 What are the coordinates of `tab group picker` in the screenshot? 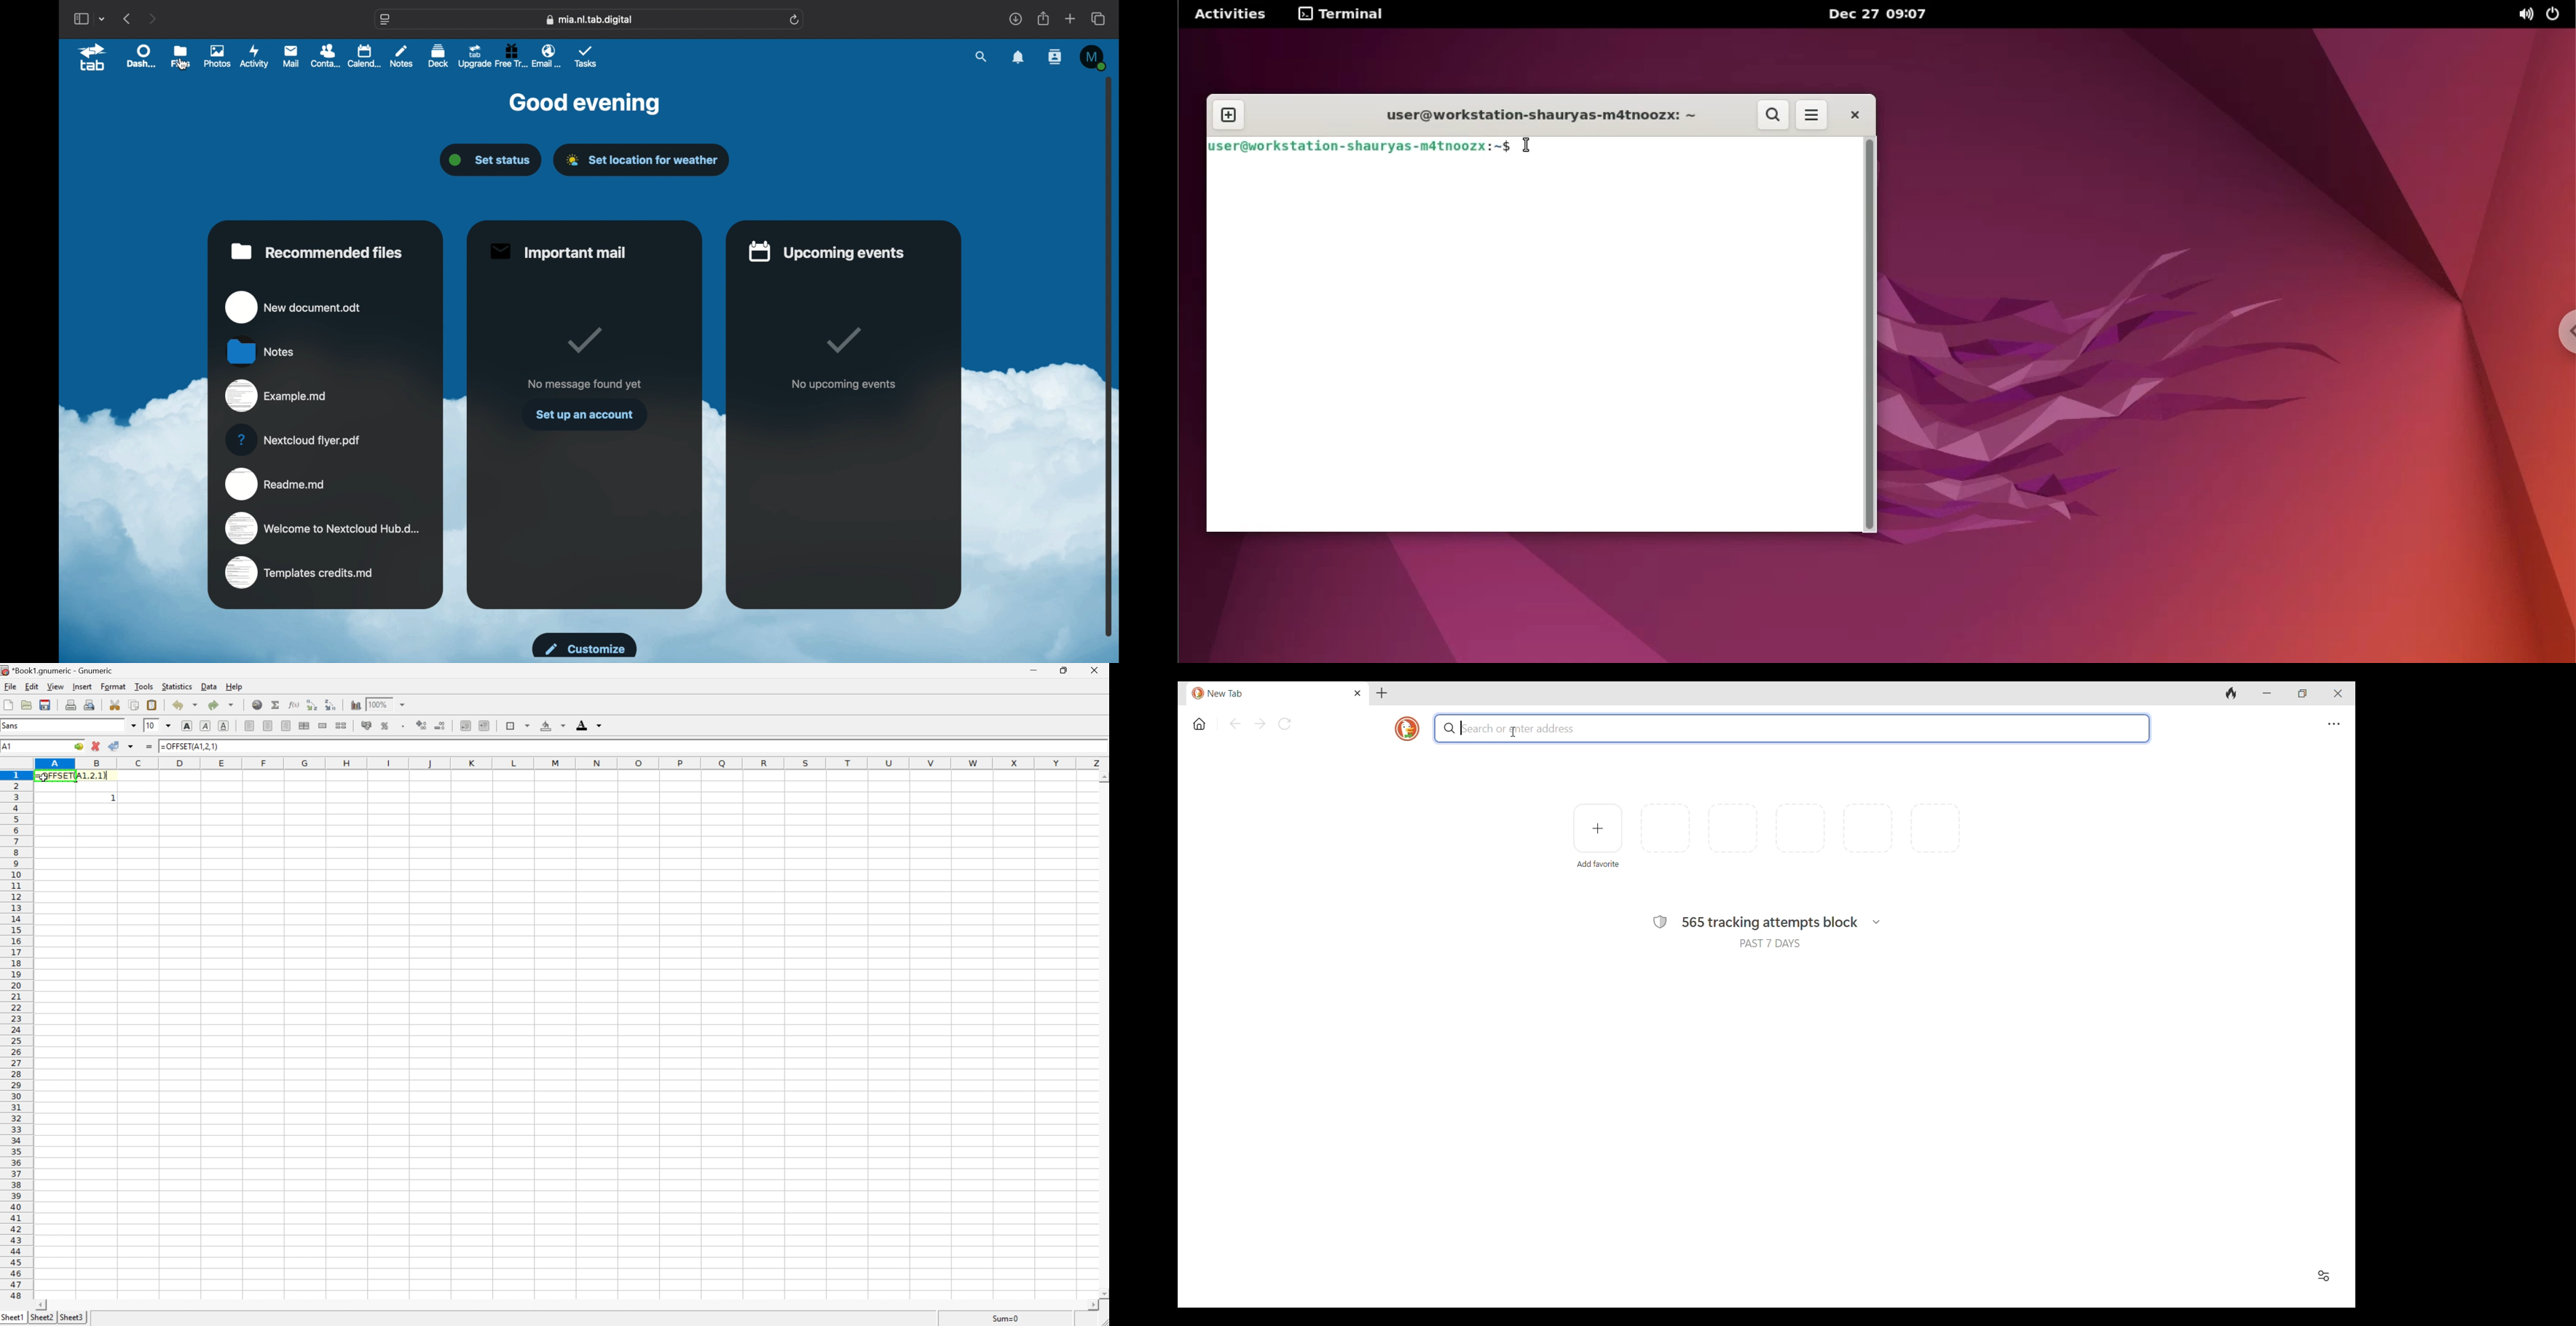 It's located at (102, 18).